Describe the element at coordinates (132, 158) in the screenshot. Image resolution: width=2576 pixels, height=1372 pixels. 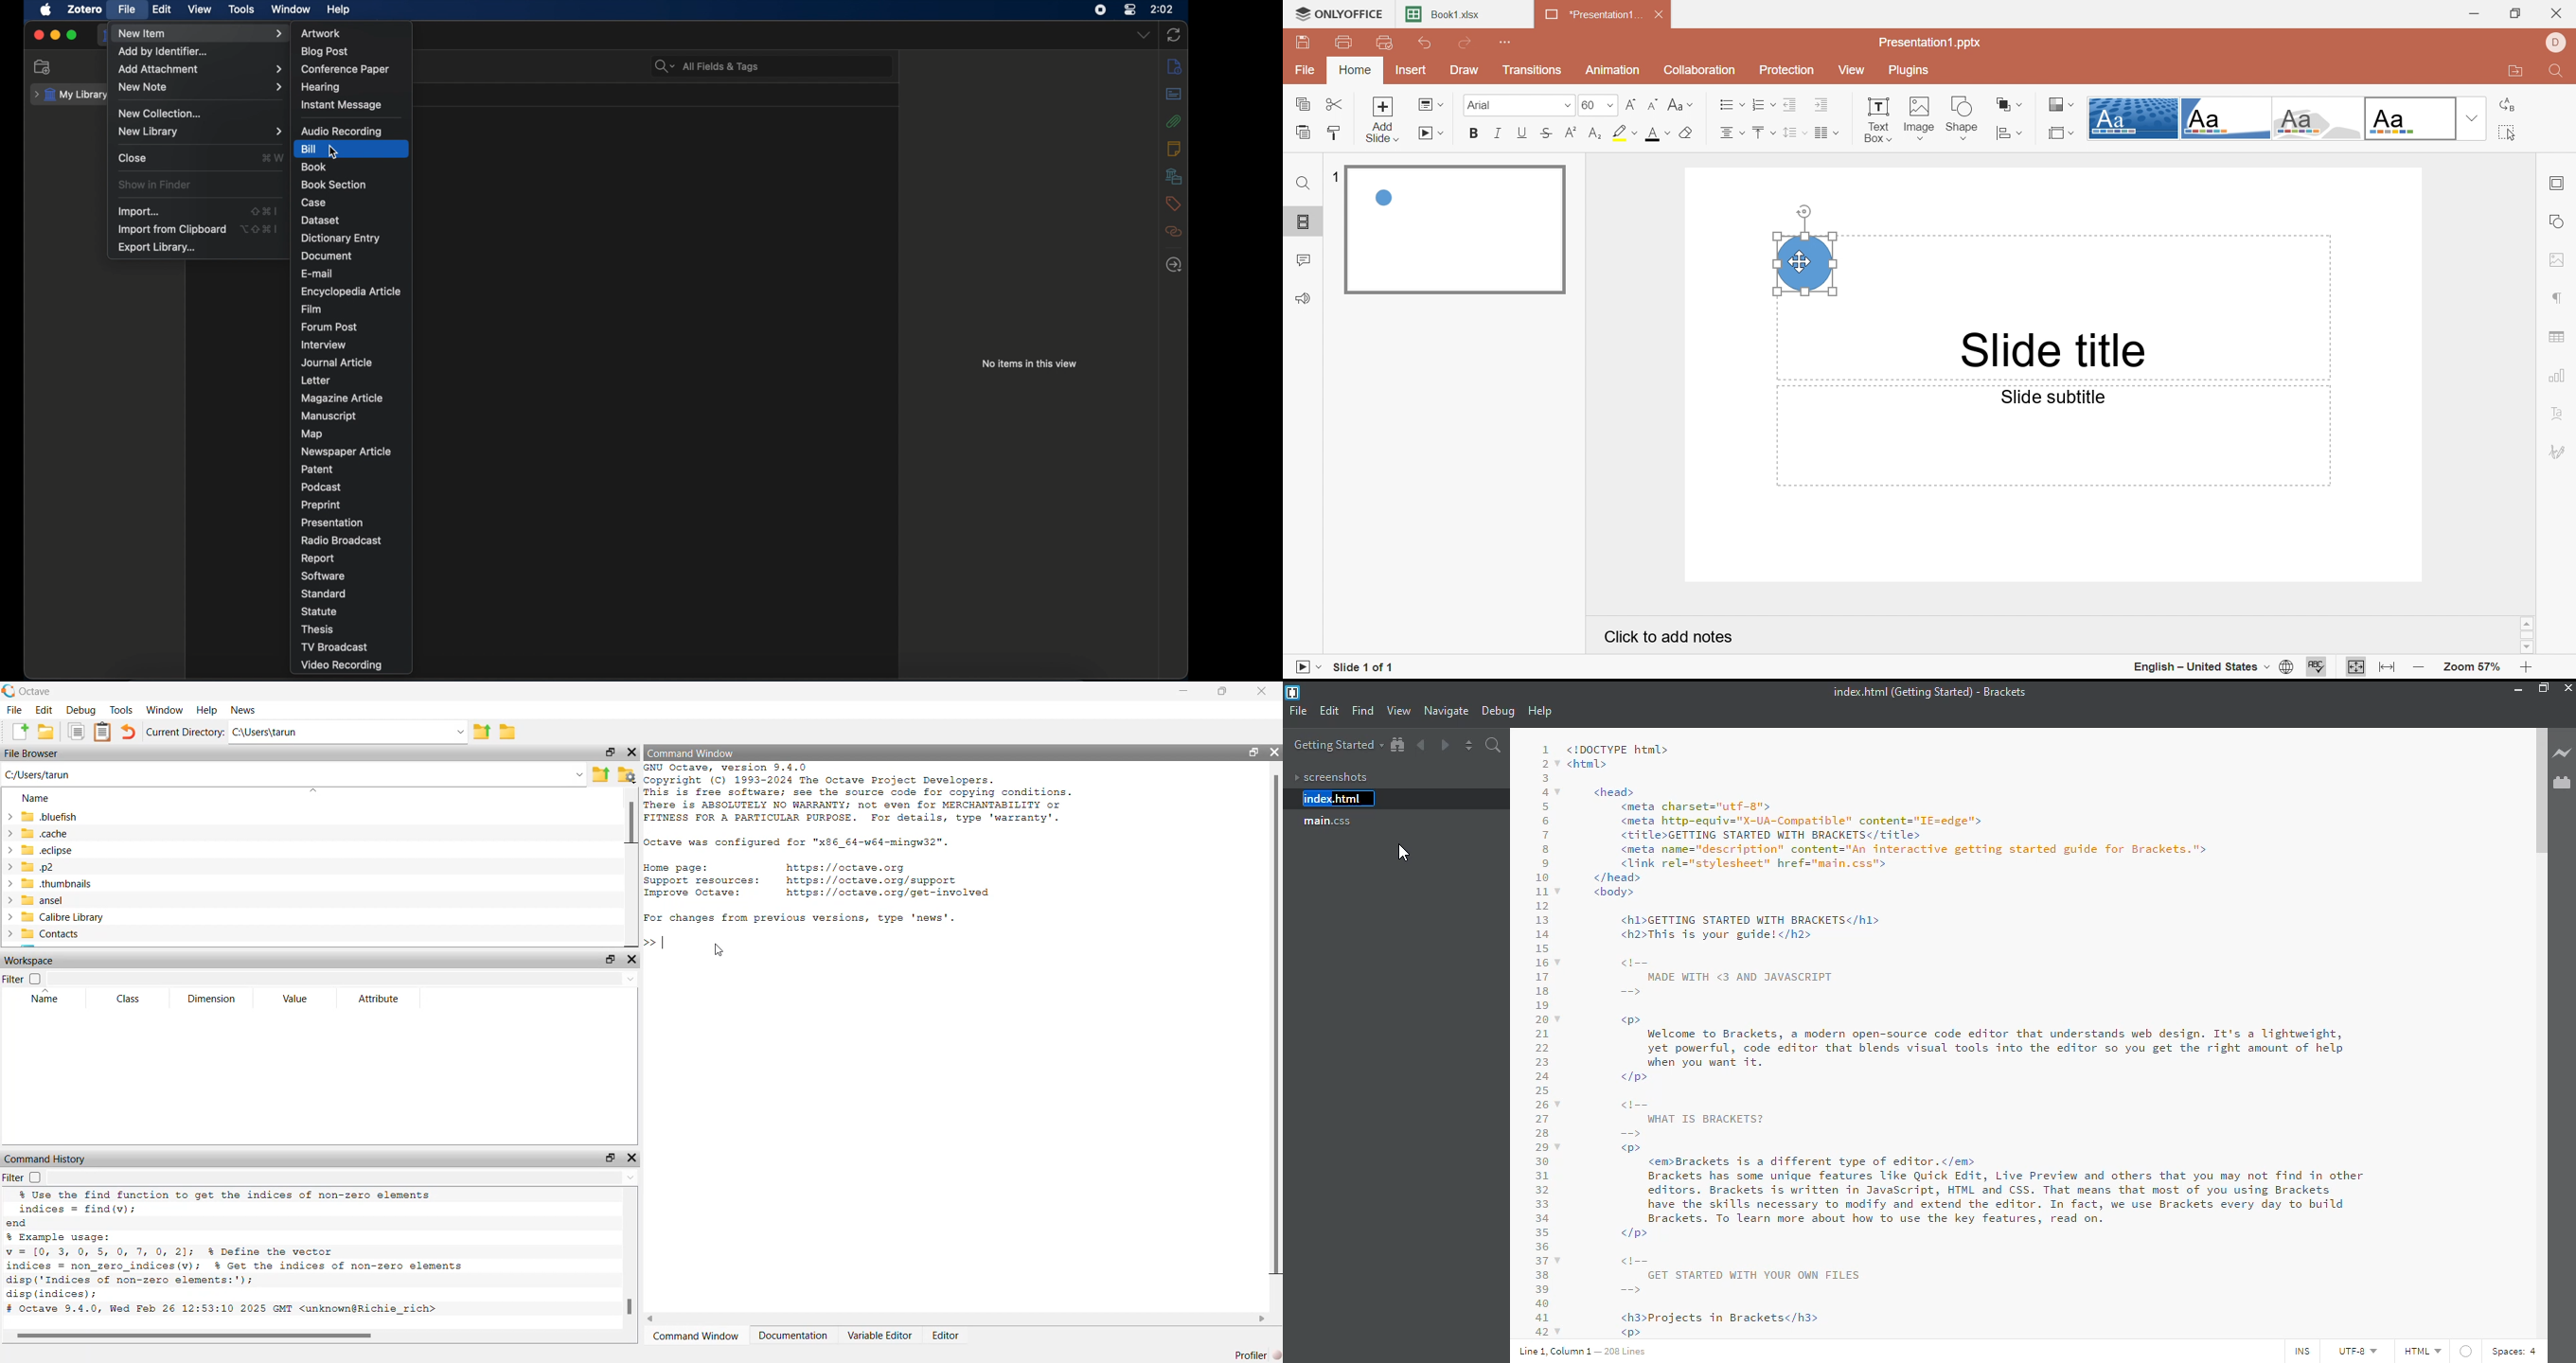
I see `close` at that location.